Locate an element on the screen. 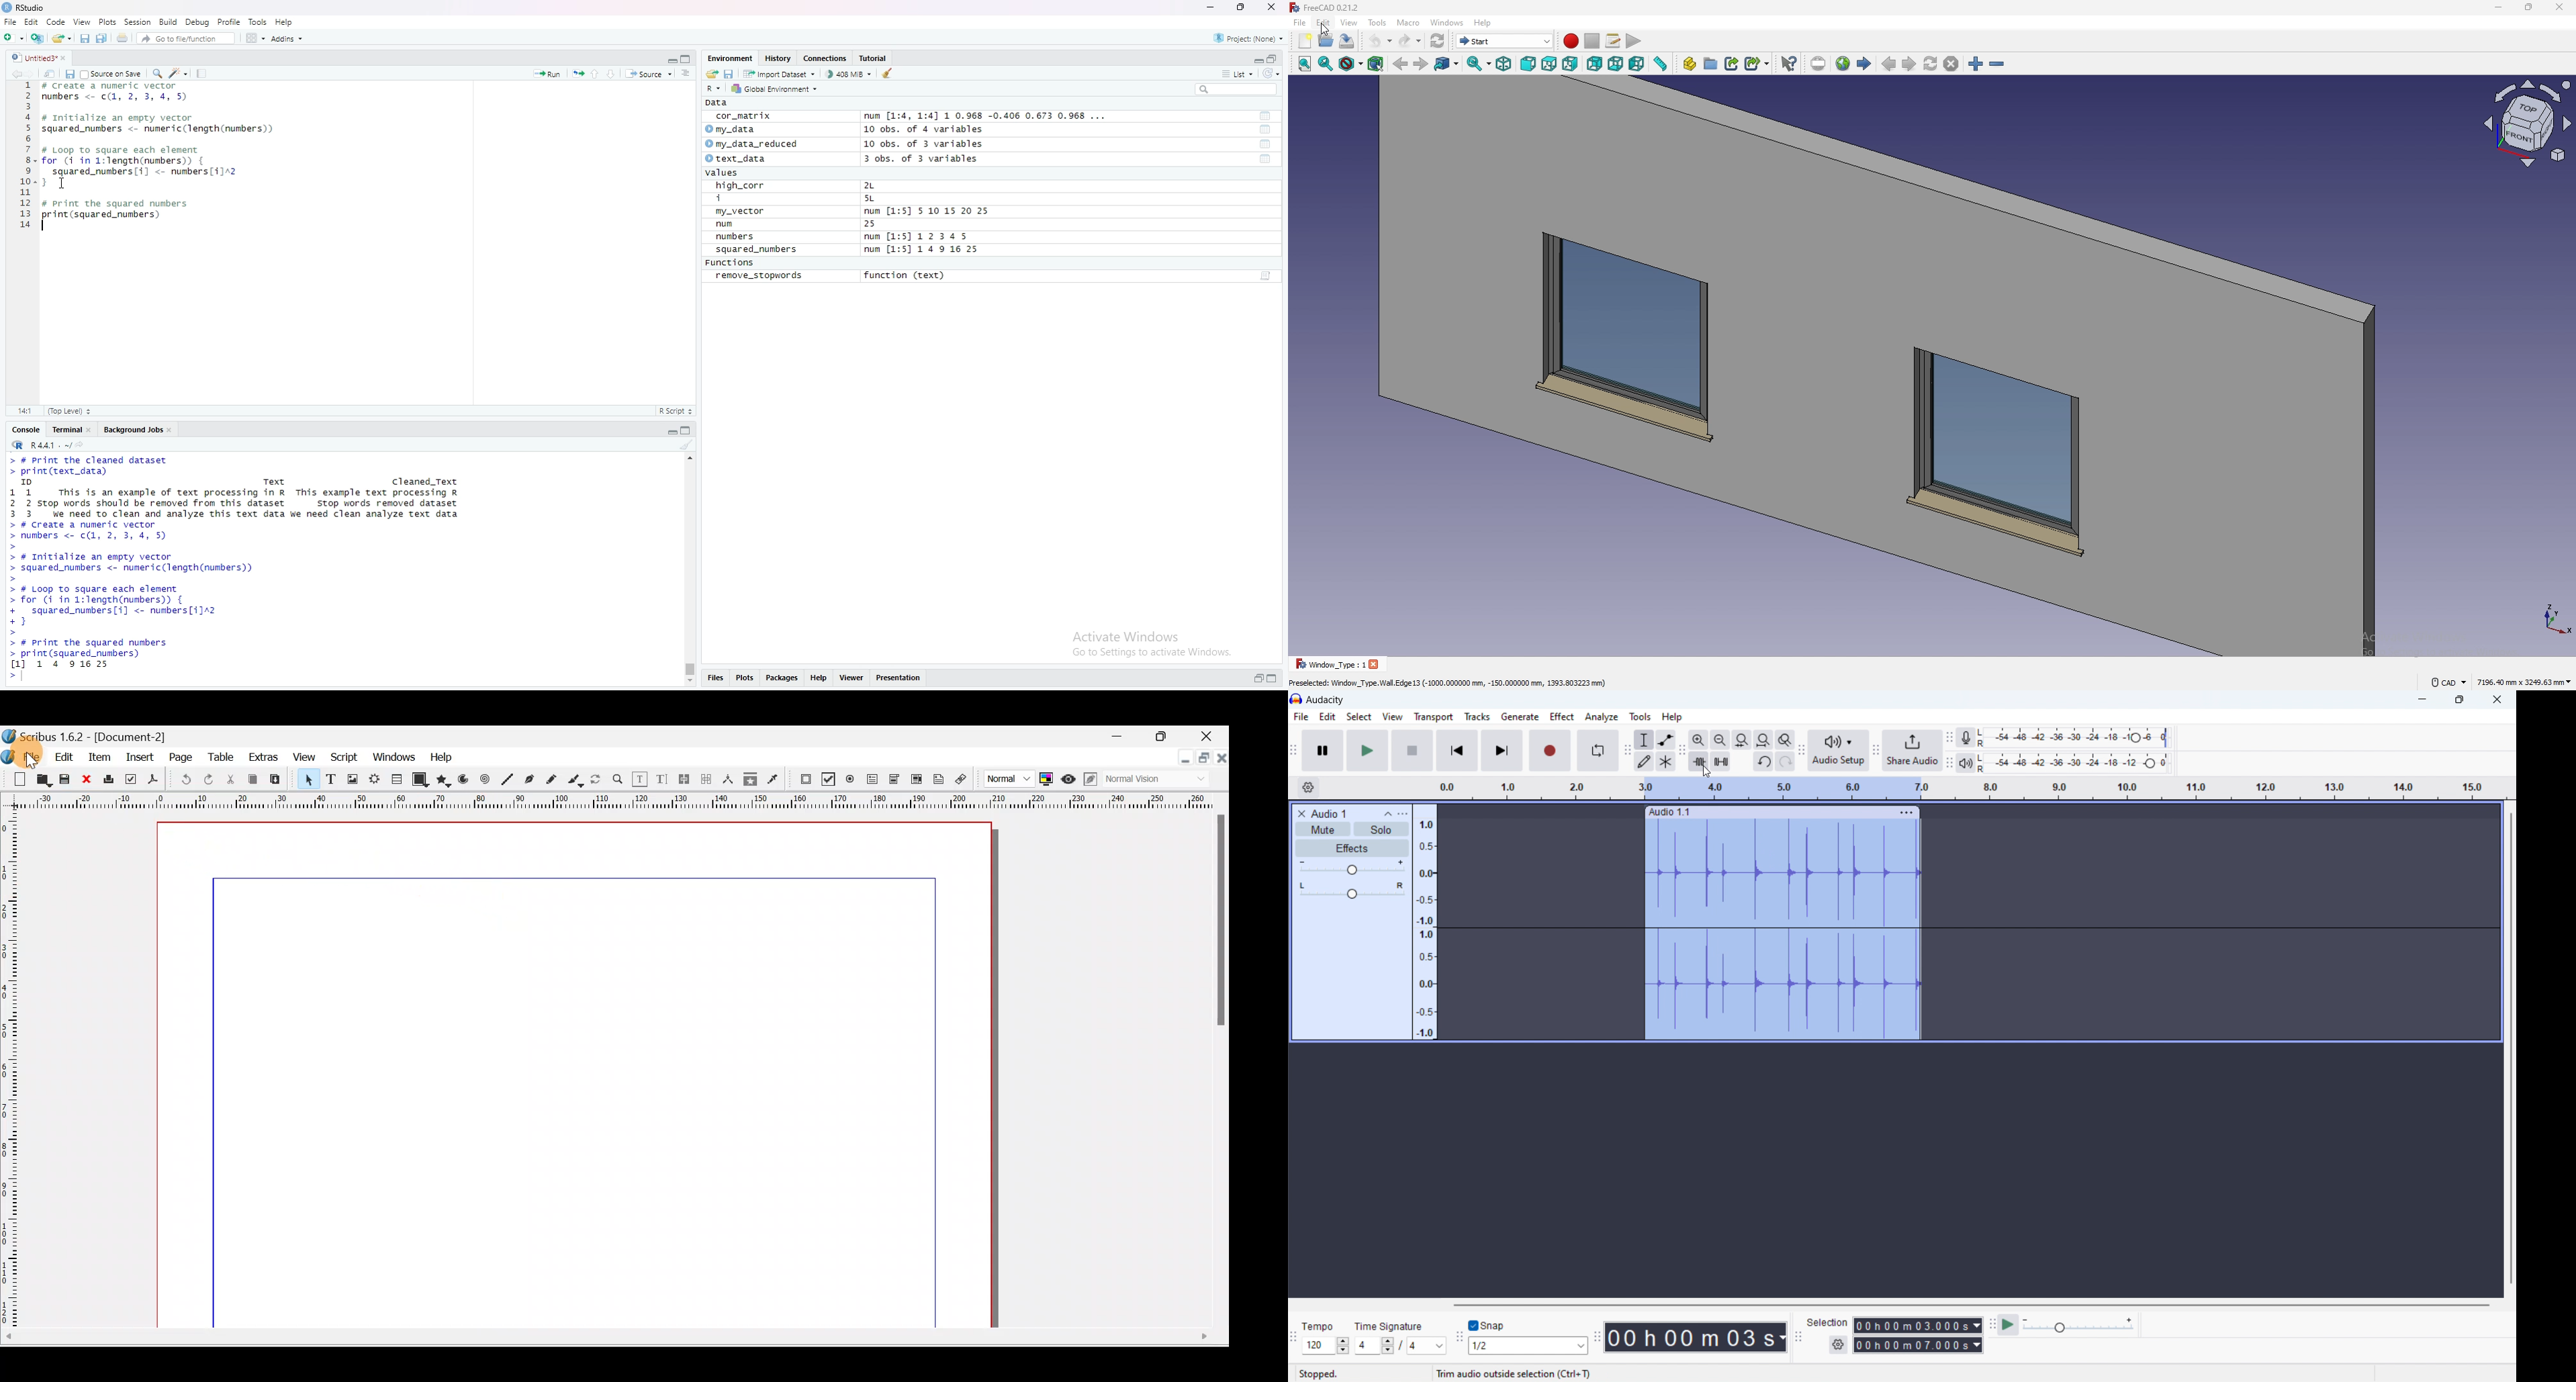 The image size is (2576, 1400). © my_data_reduced is located at coordinates (750, 144).